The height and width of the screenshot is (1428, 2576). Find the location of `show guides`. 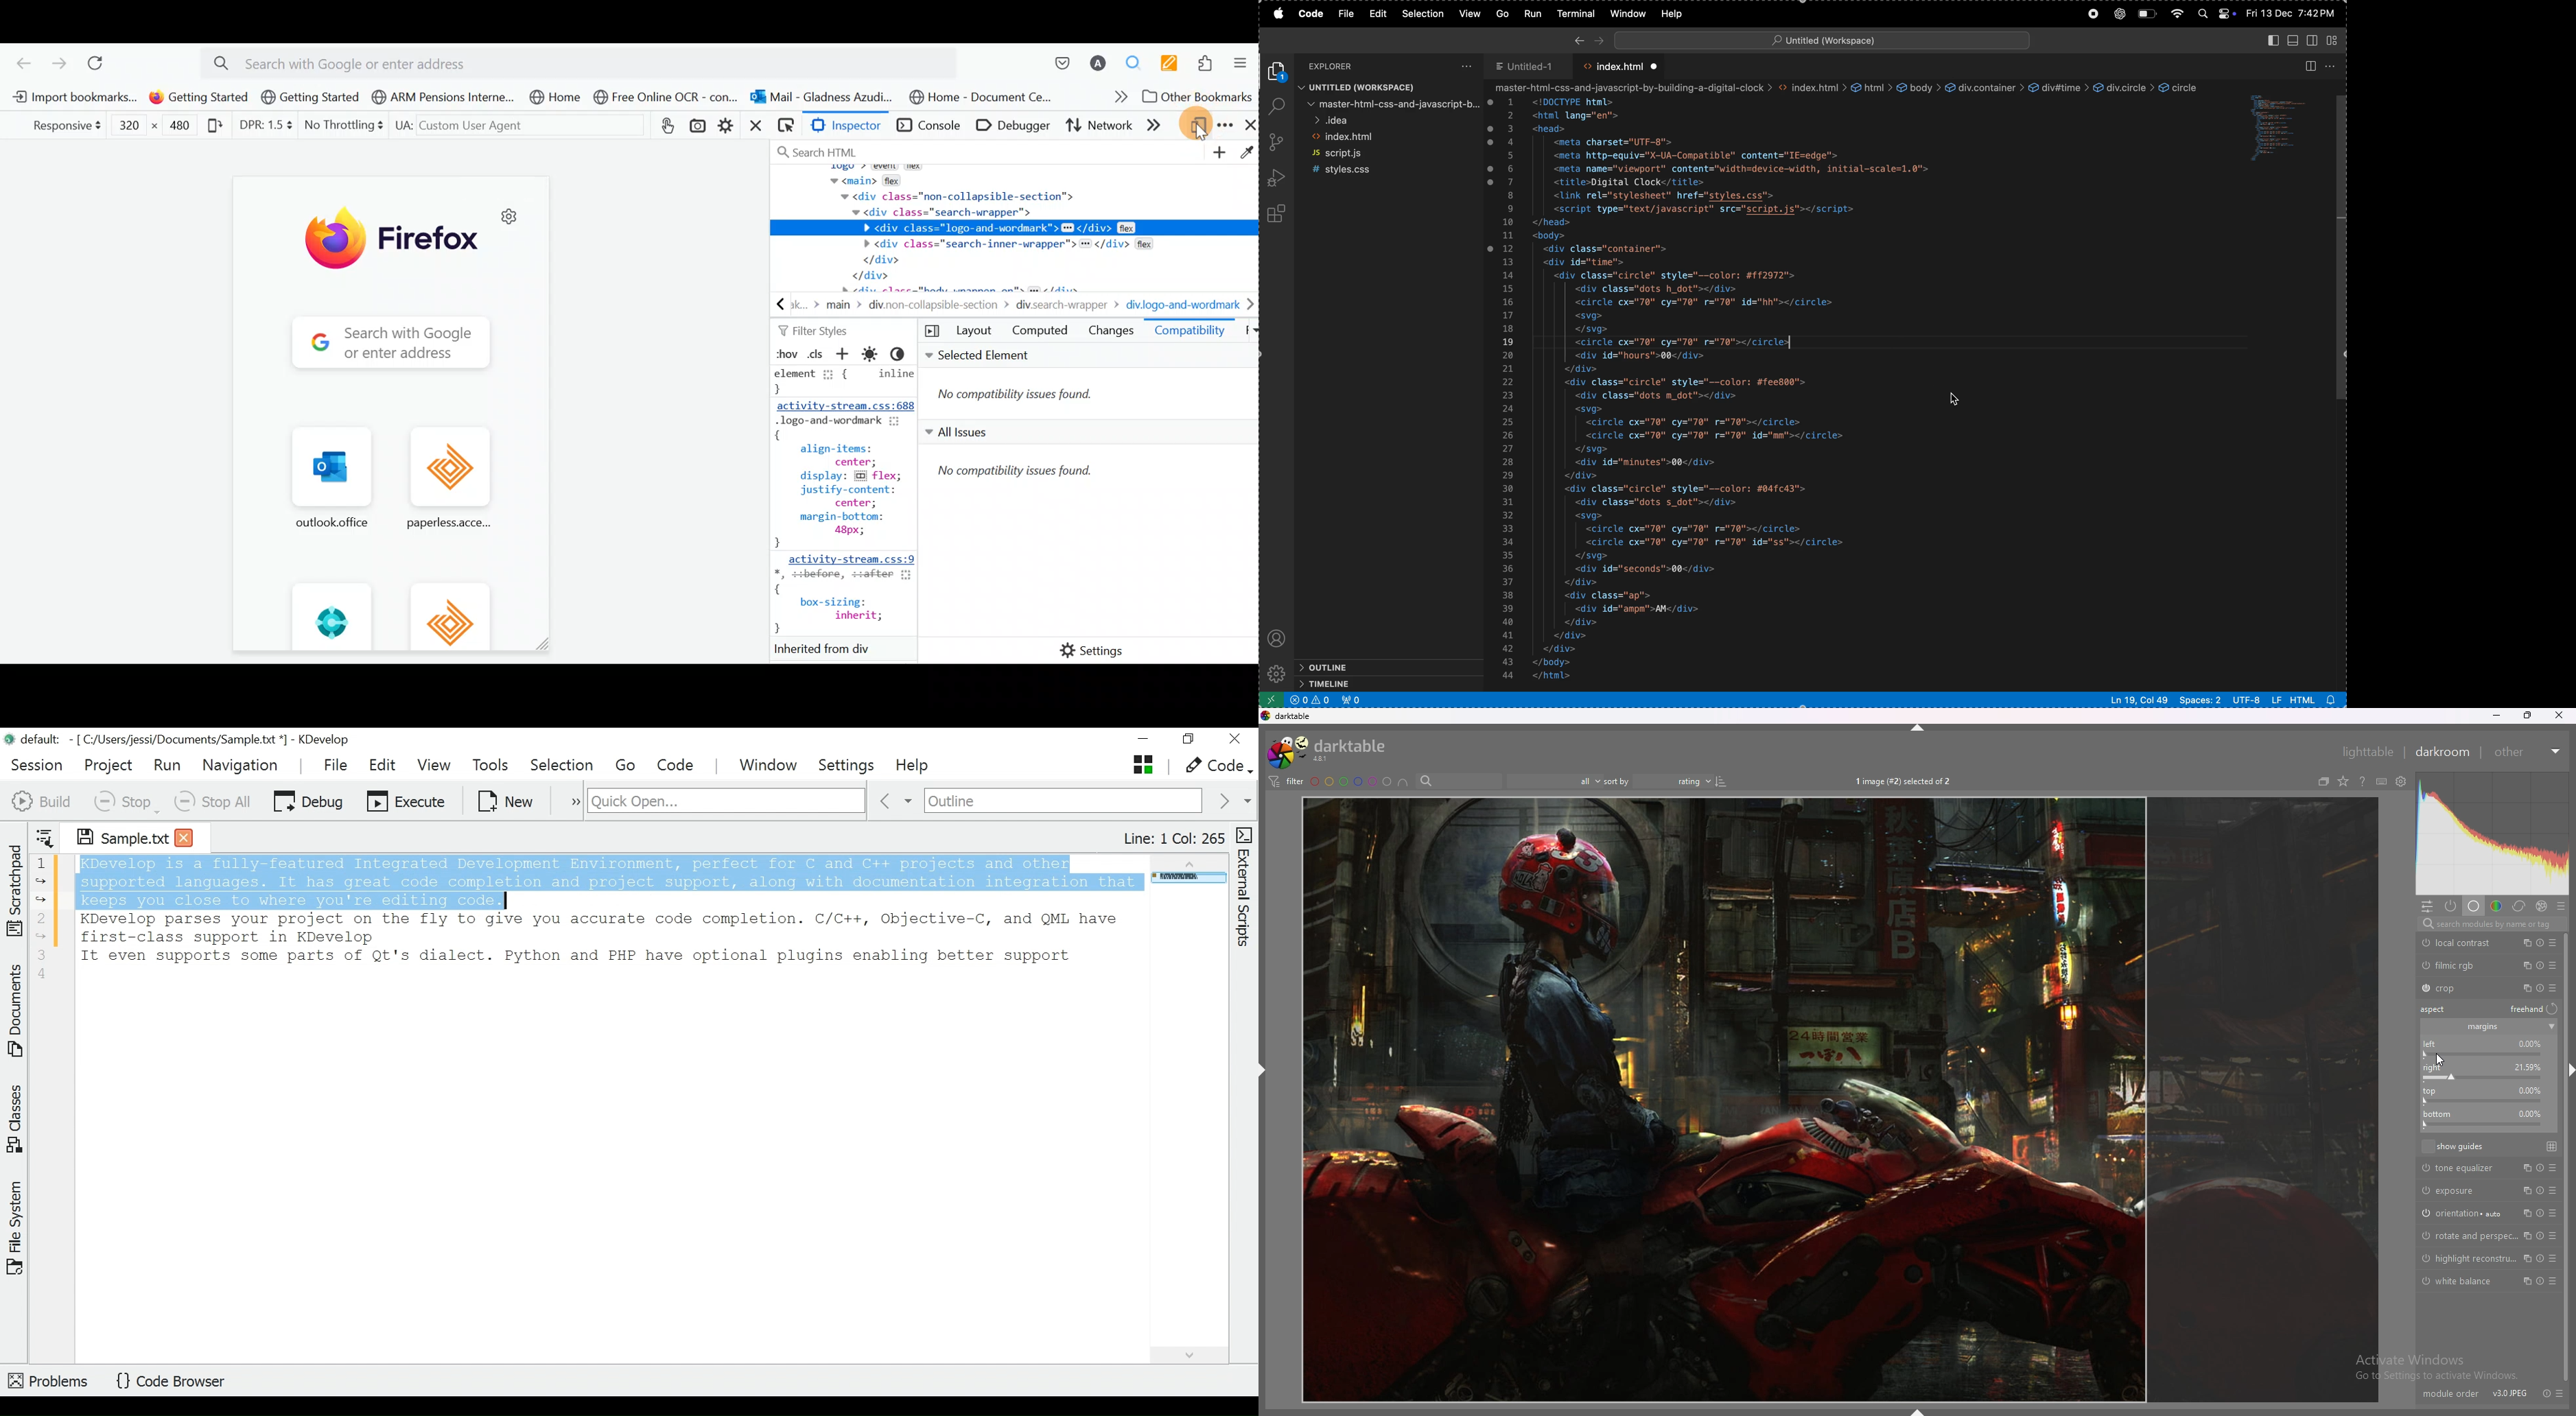

show guides is located at coordinates (2453, 1146).